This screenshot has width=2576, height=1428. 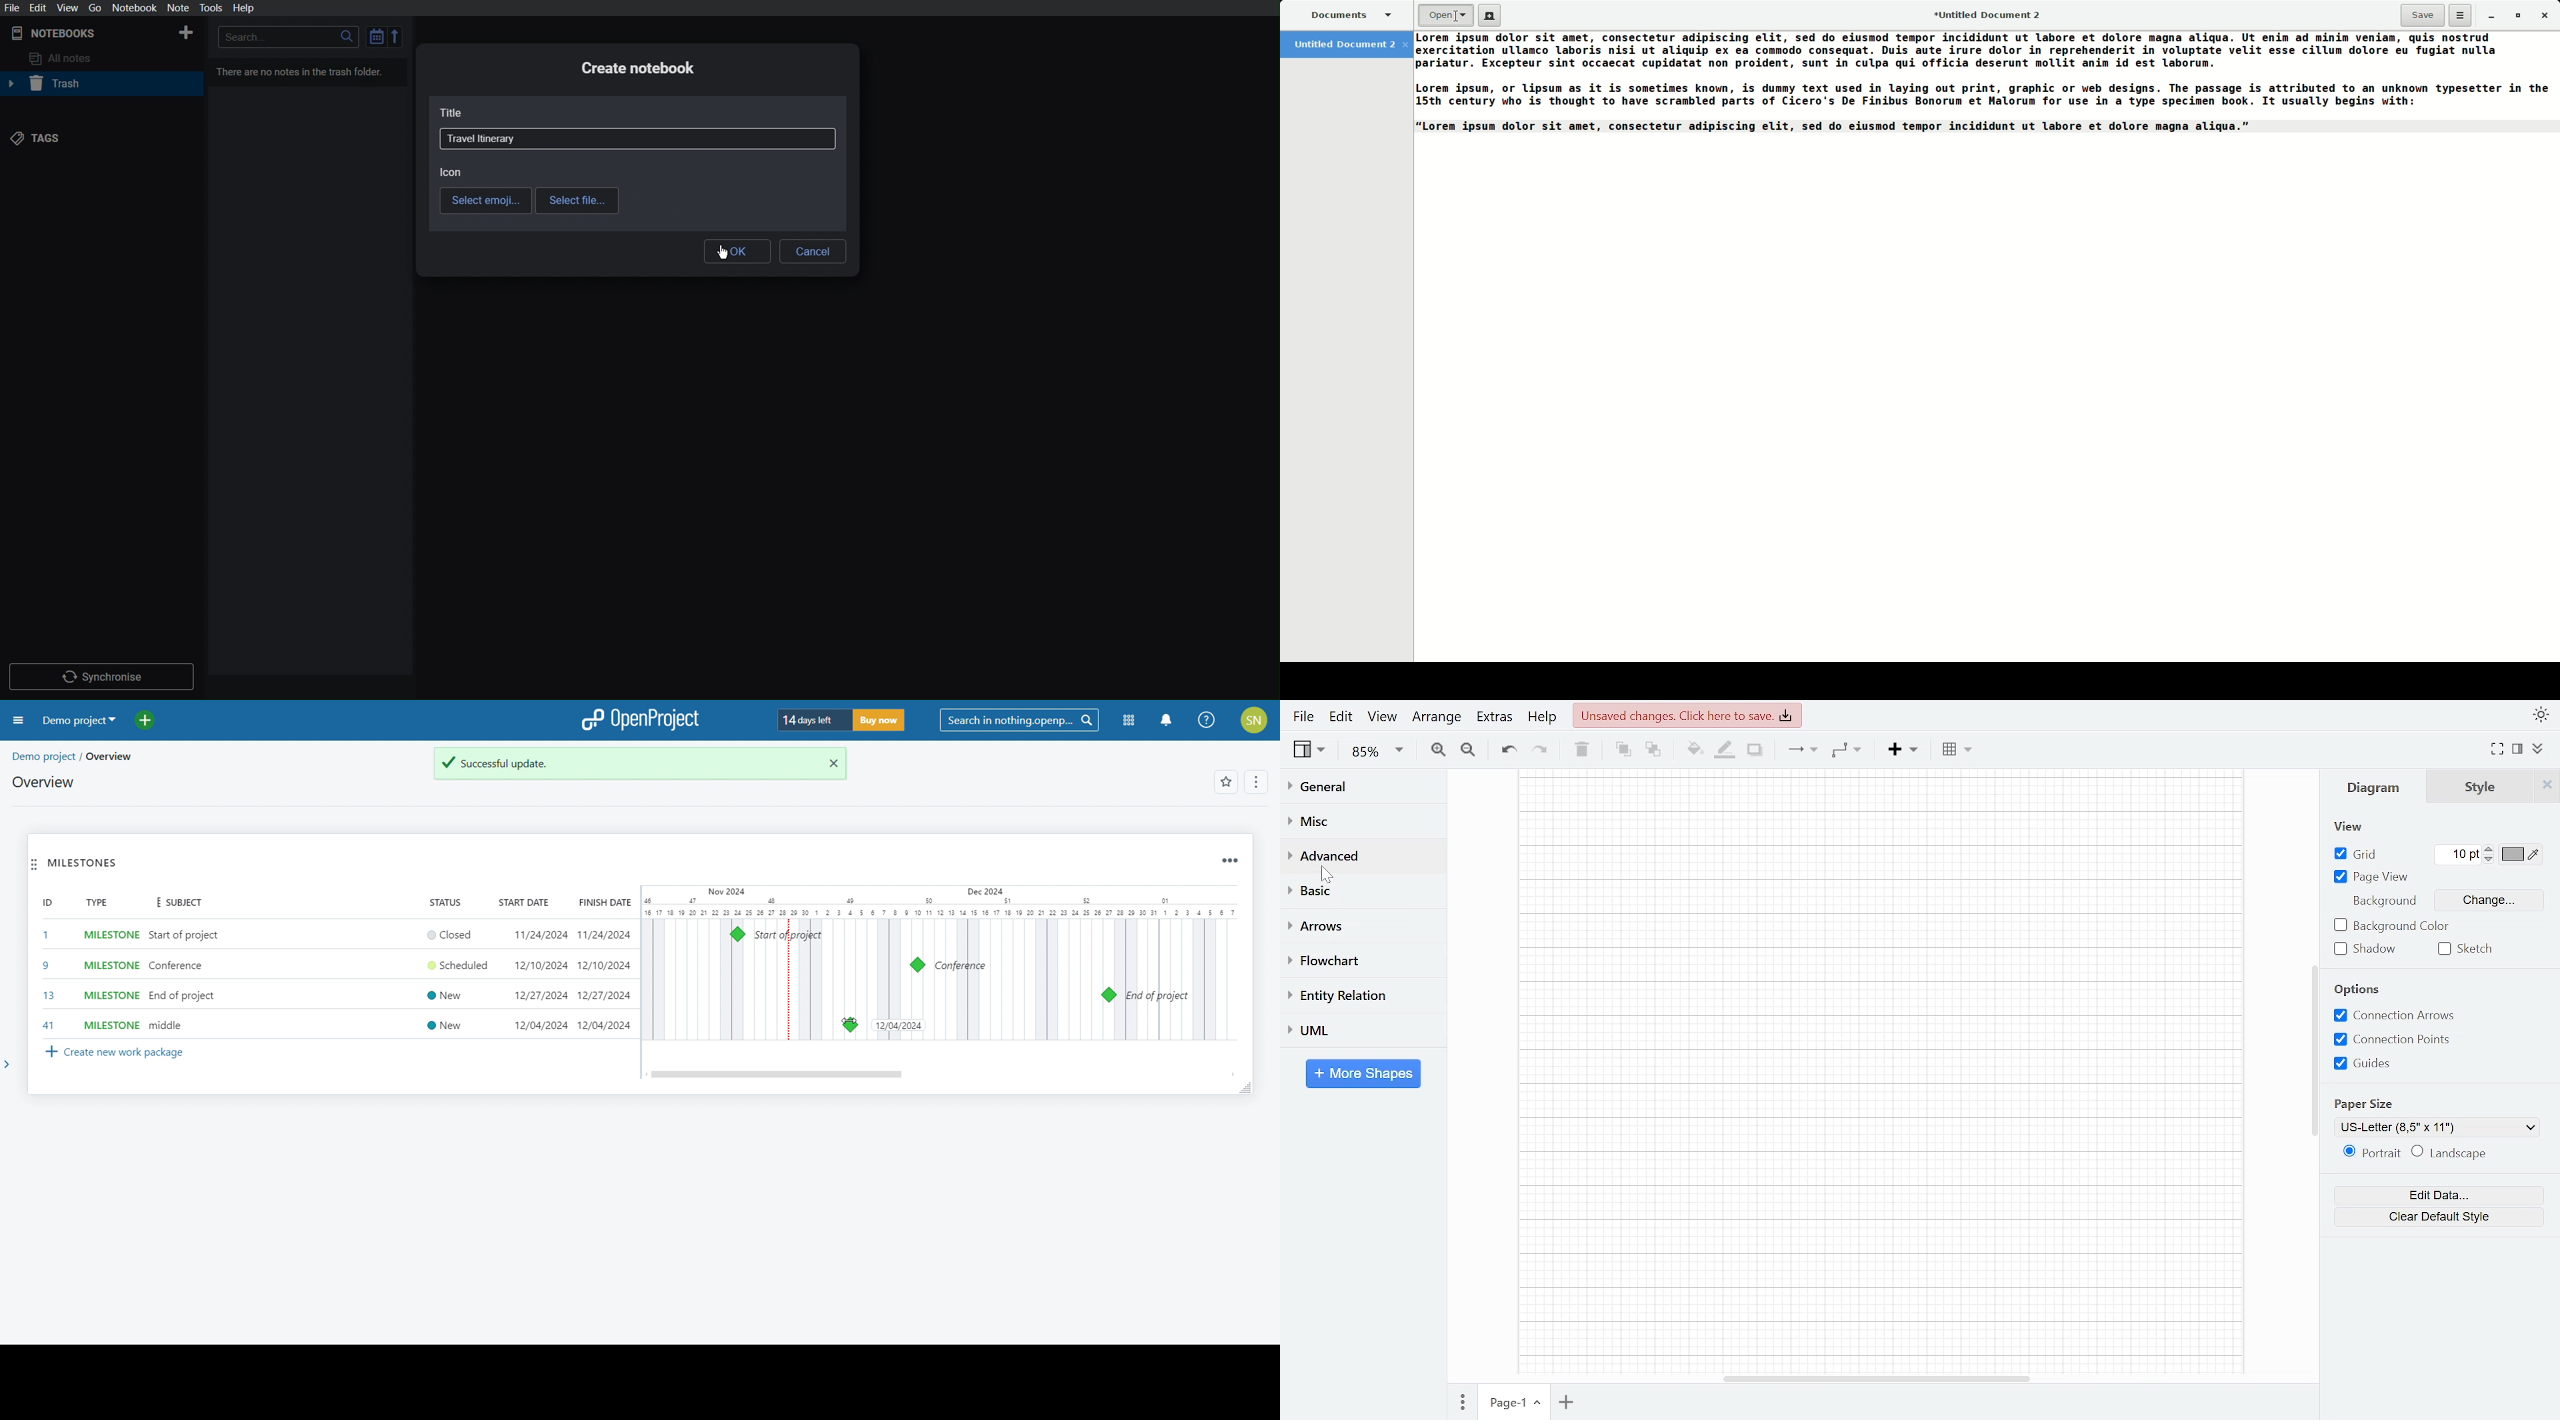 I want to click on Tags, so click(x=35, y=140).